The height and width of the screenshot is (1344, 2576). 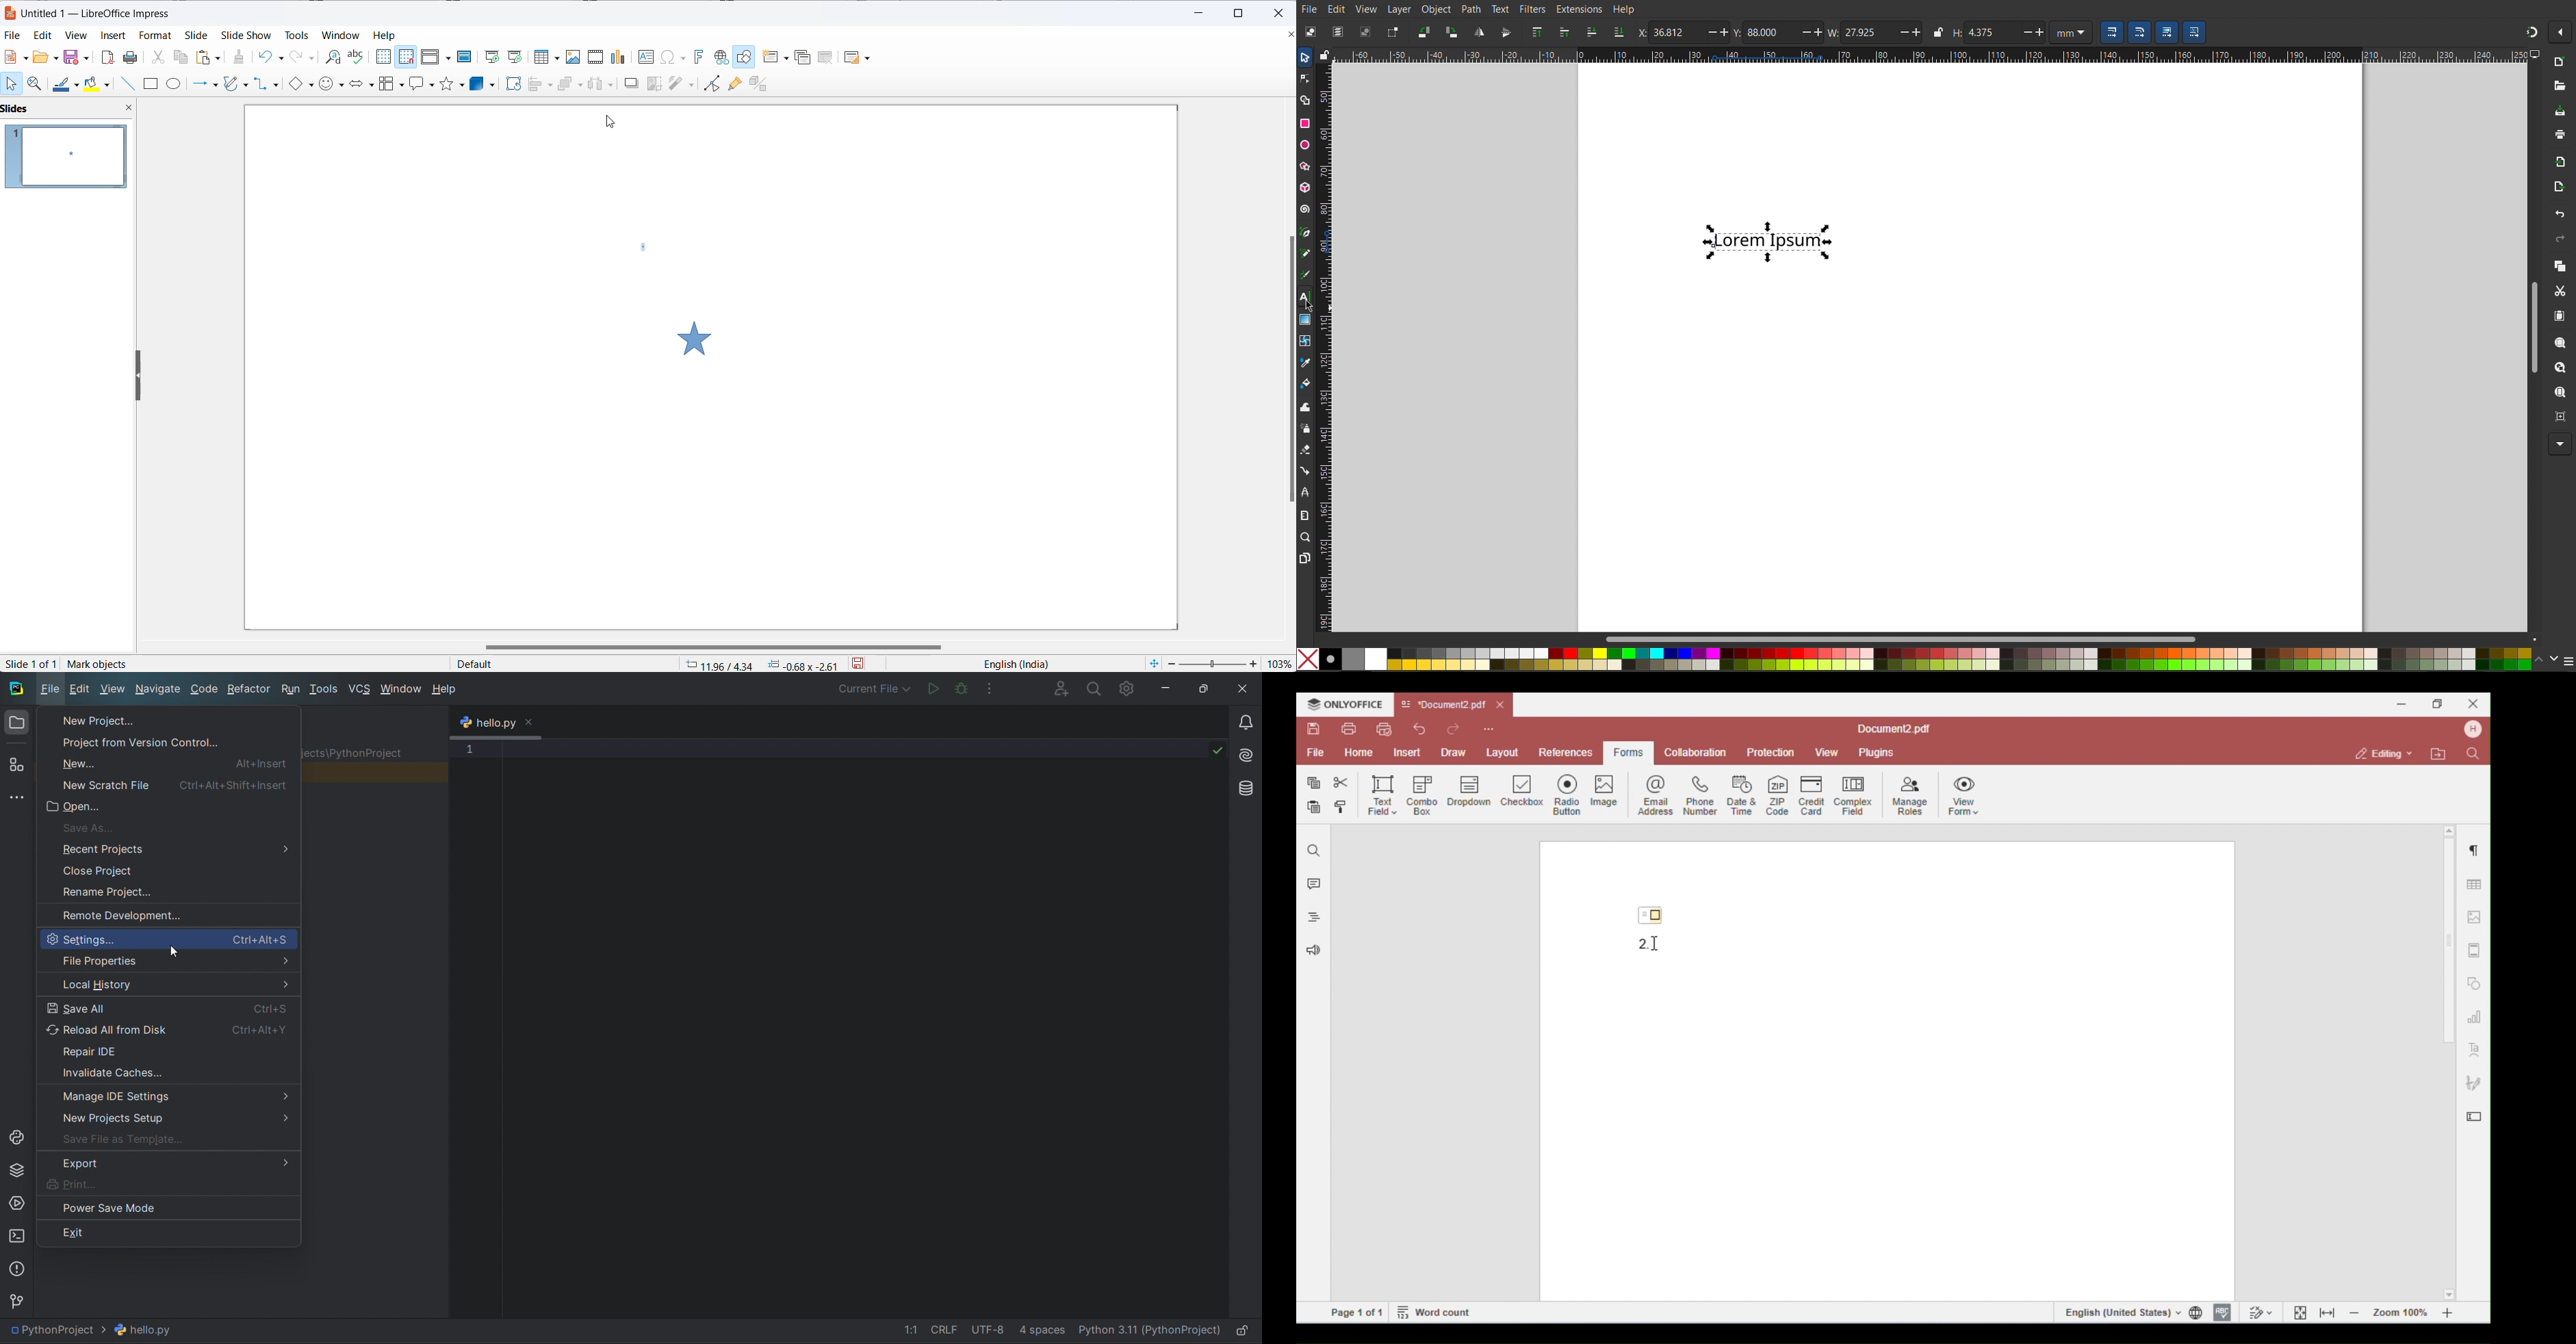 I want to click on filters, so click(x=680, y=83).